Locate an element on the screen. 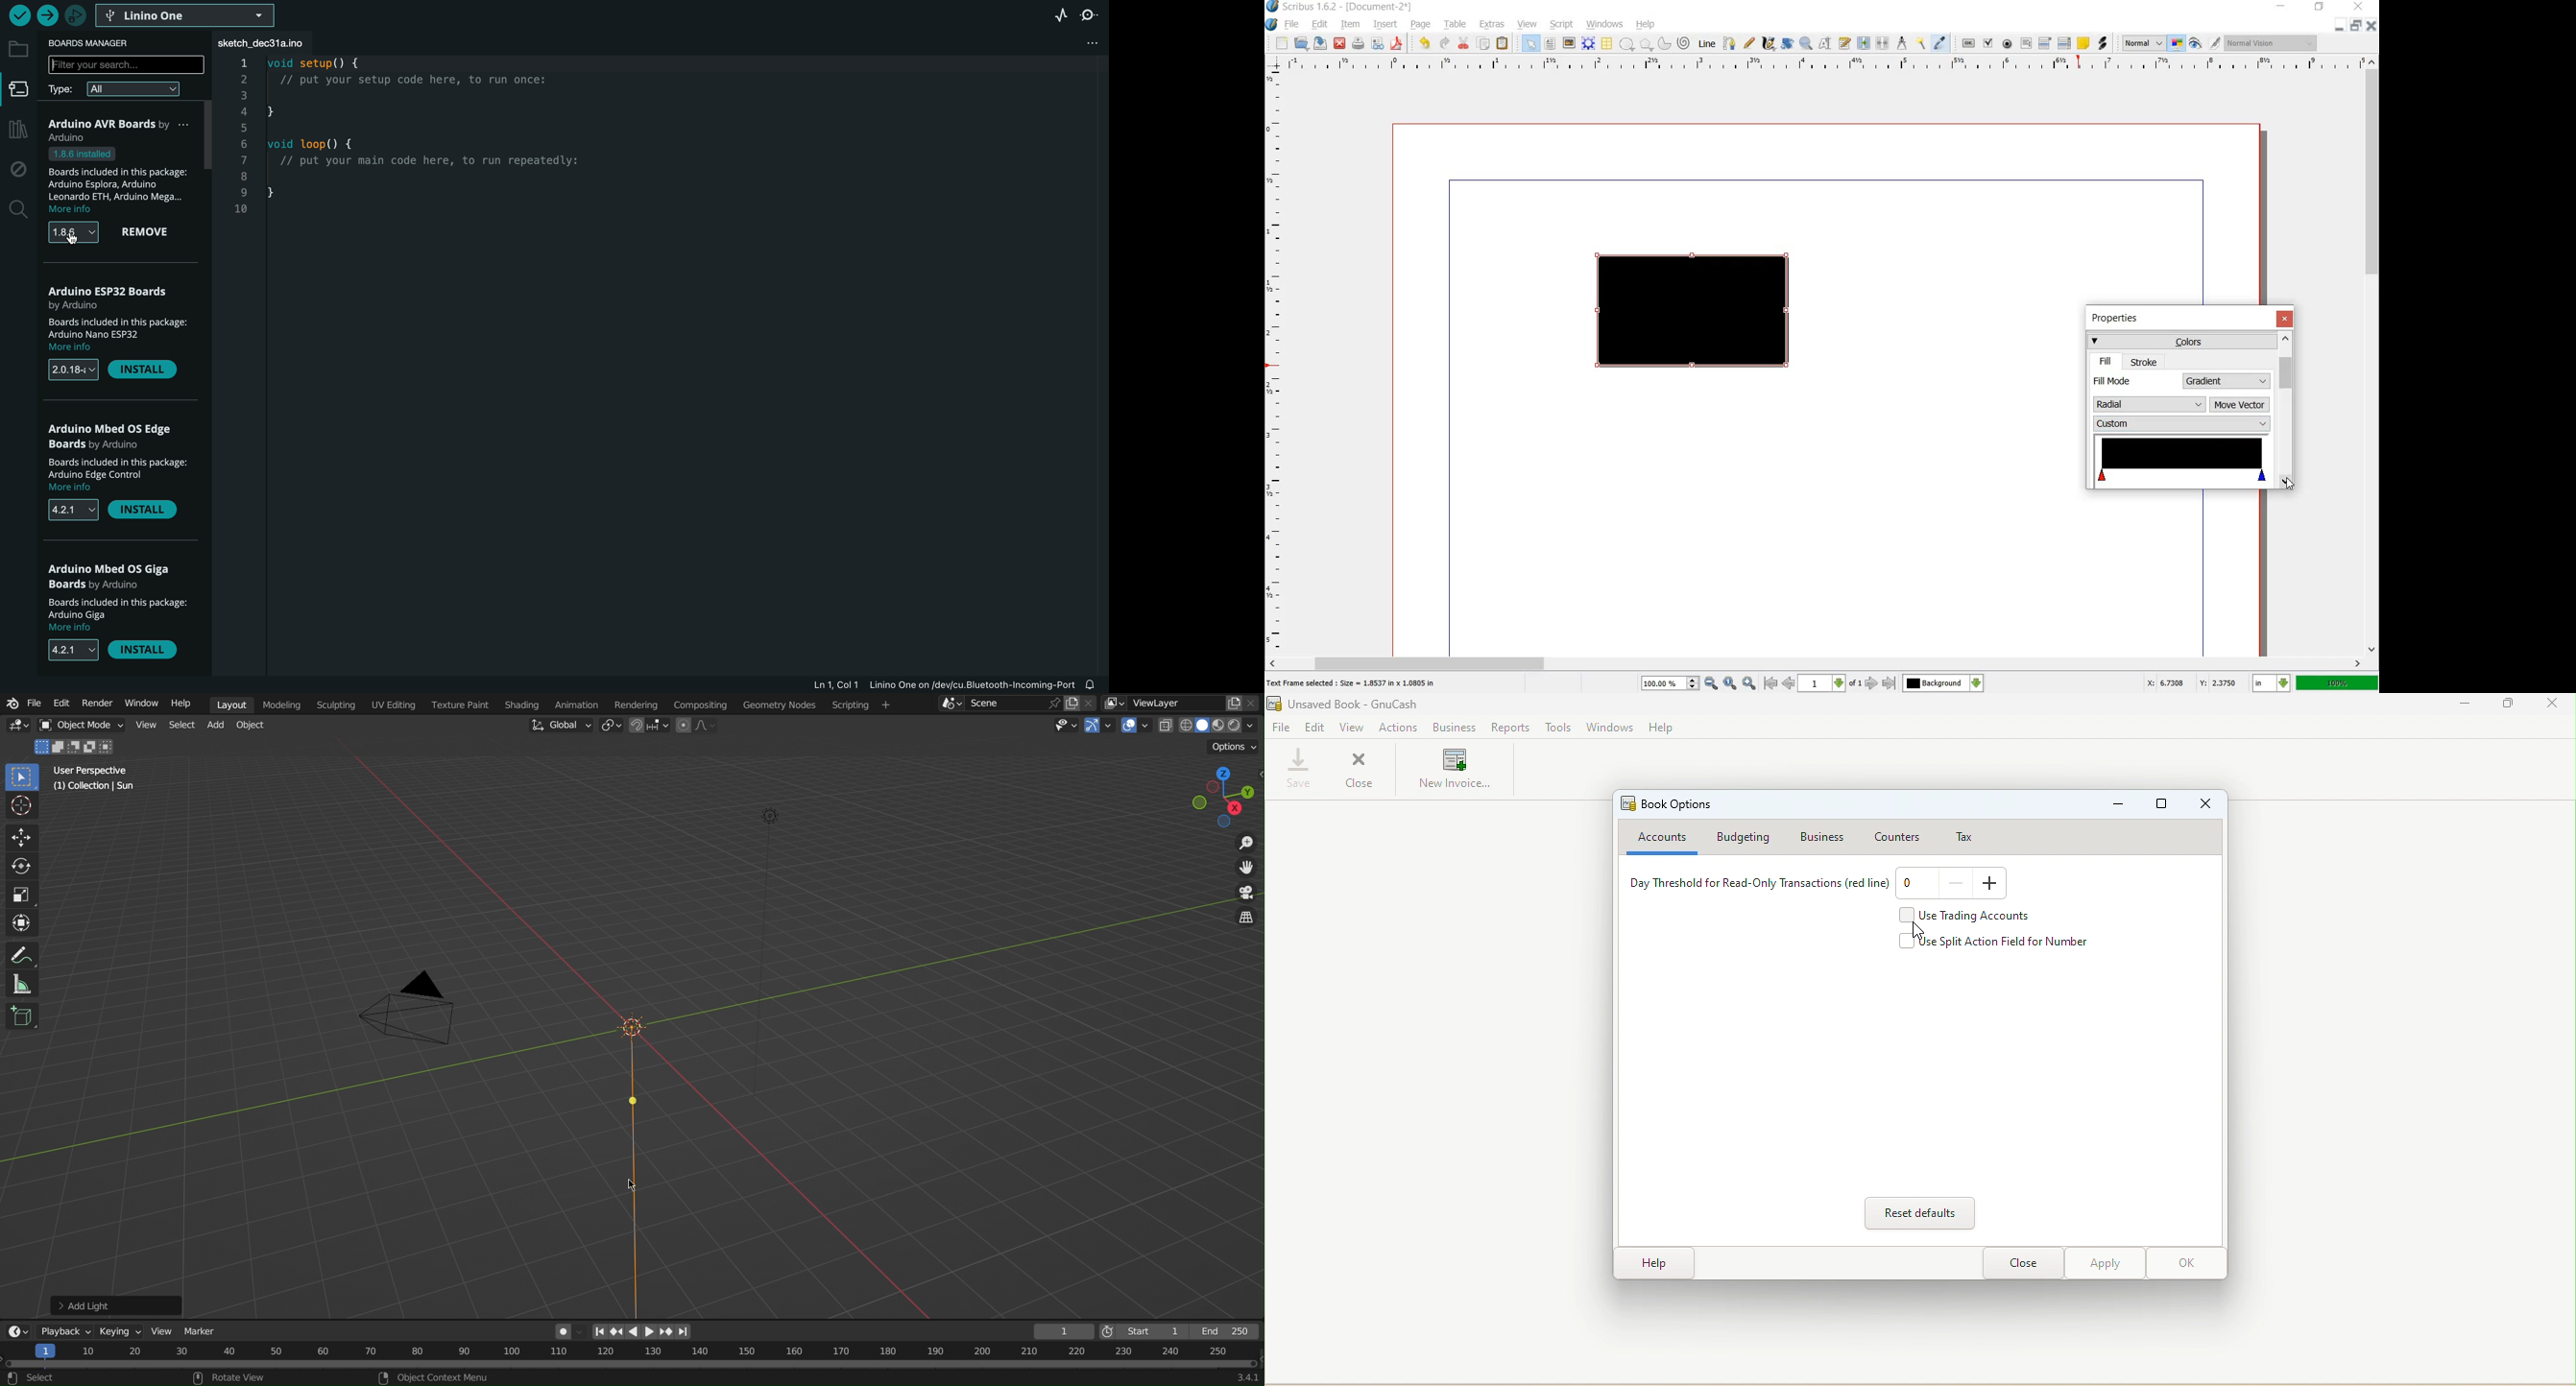  description is located at coordinates (122, 181).